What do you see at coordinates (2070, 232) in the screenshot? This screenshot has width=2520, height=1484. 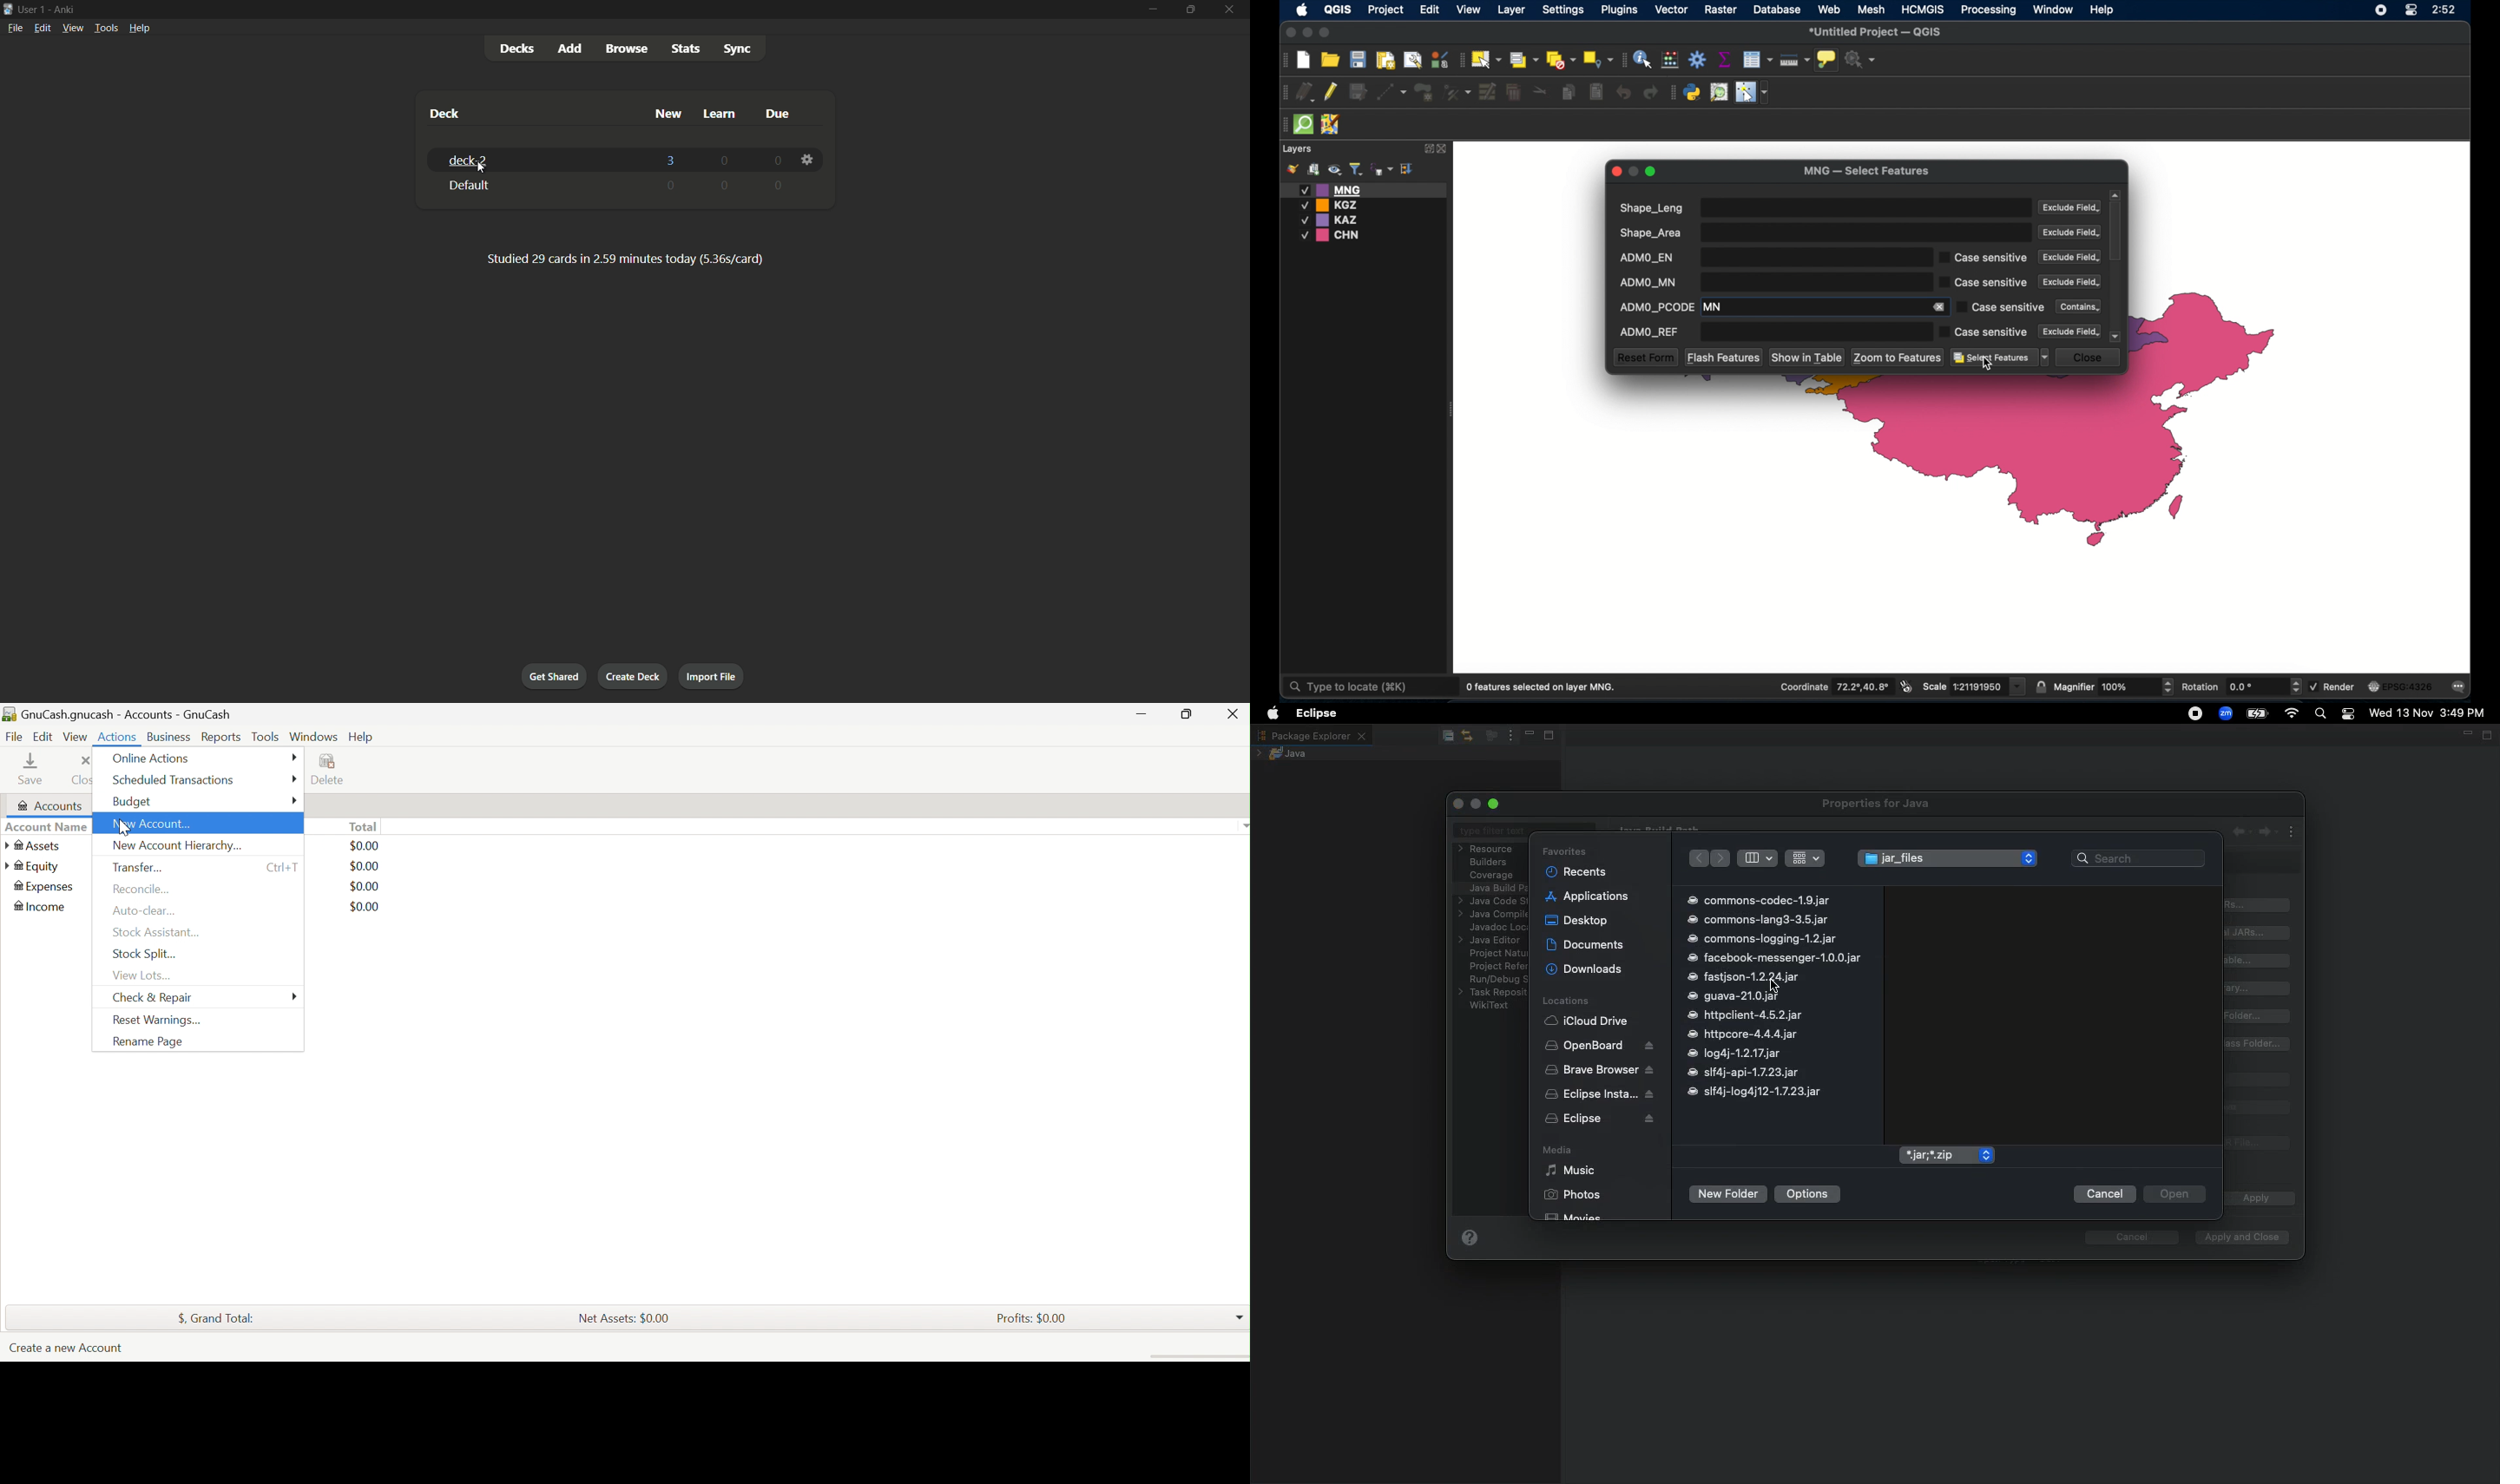 I see `exclude field` at bounding box center [2070, 232].